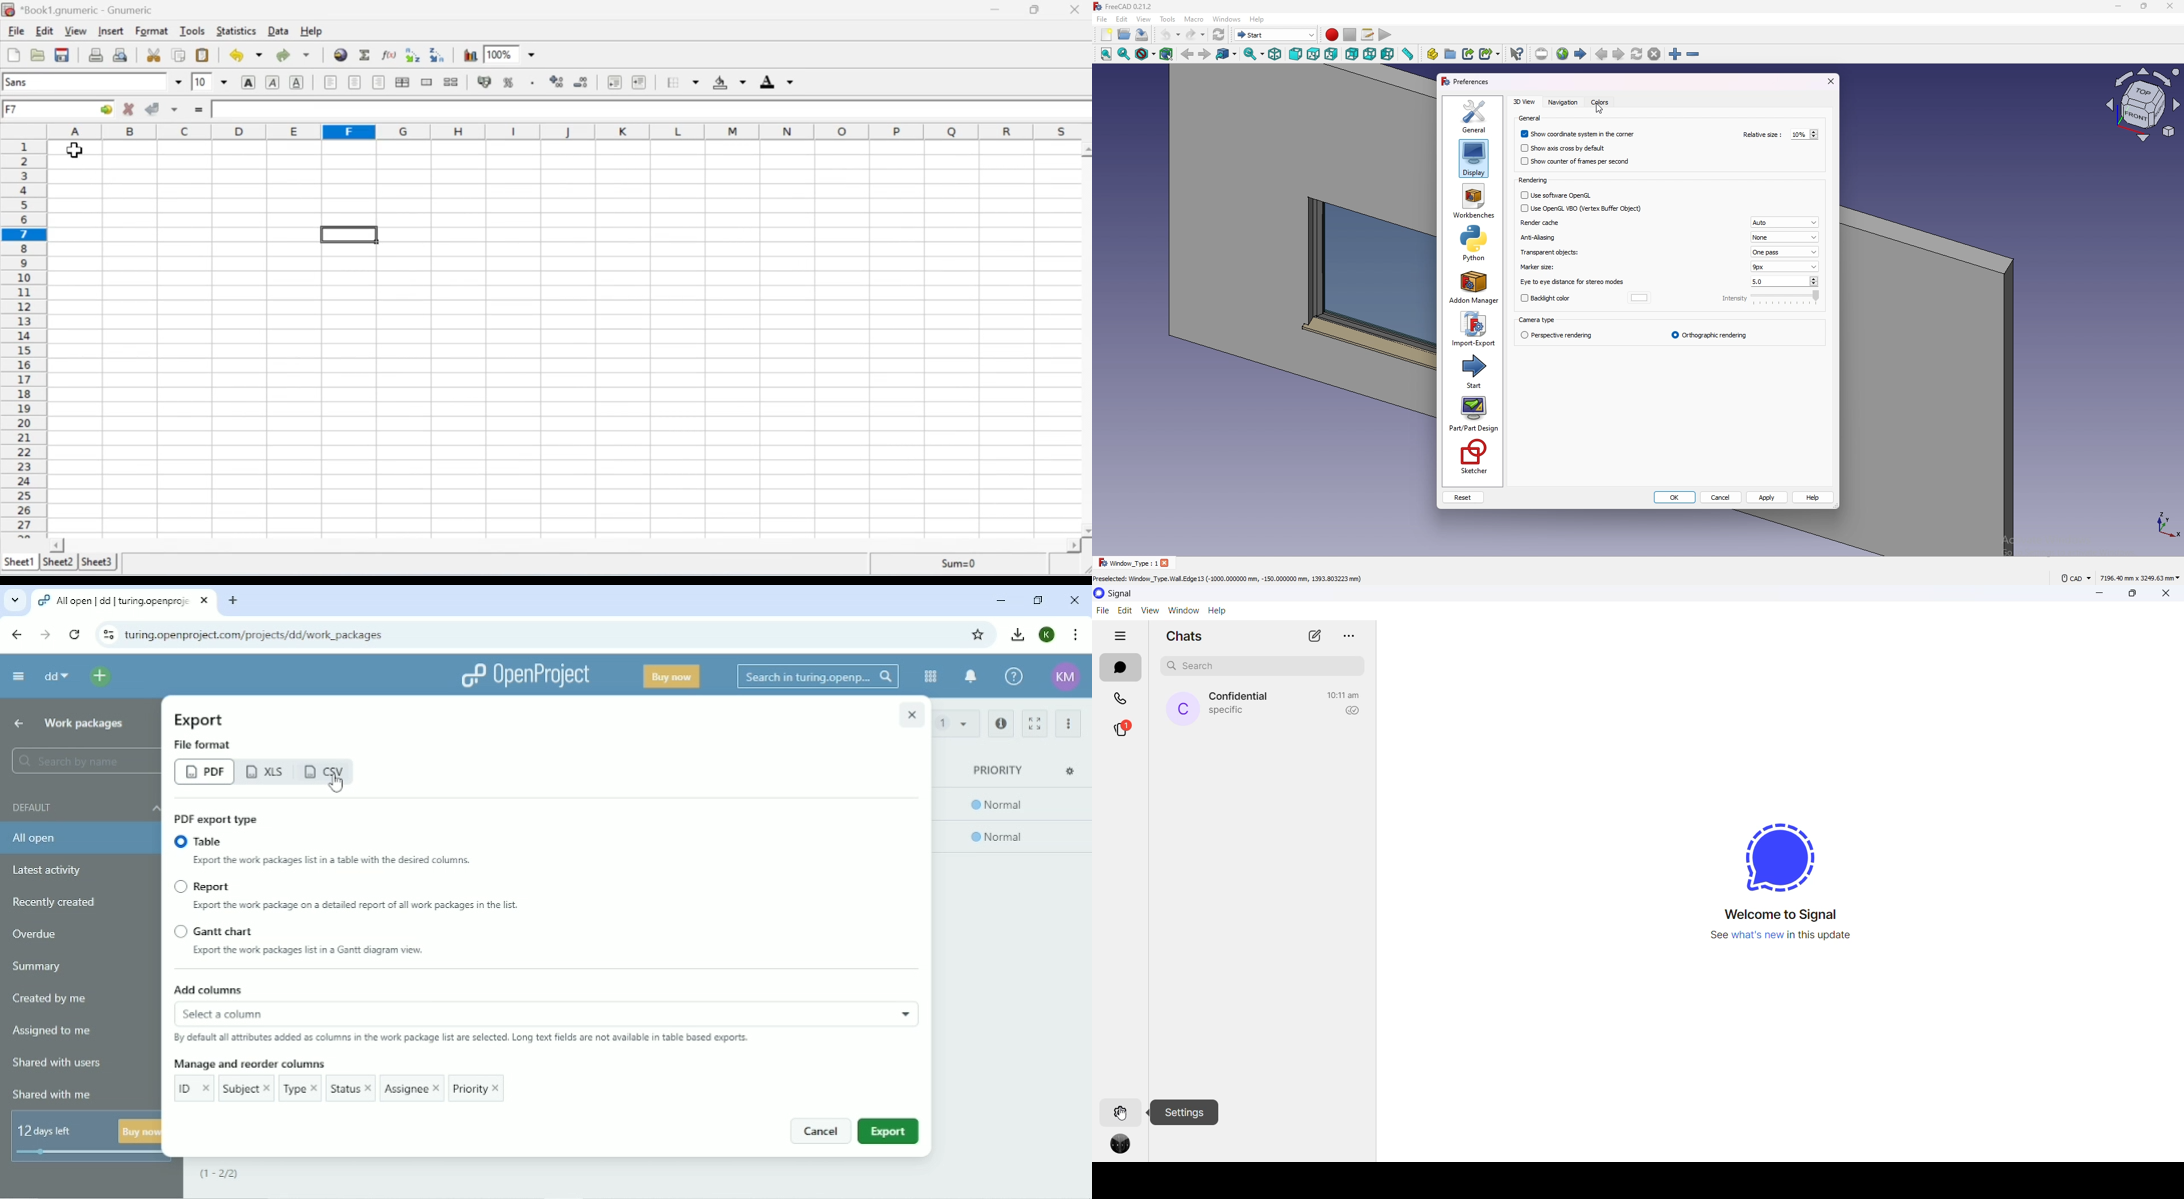 The image size is (2184, 1204). Describe the element at coordinates (583, 80) in the screenshot. I see `Decrease the number of decimals displayed` at that location.